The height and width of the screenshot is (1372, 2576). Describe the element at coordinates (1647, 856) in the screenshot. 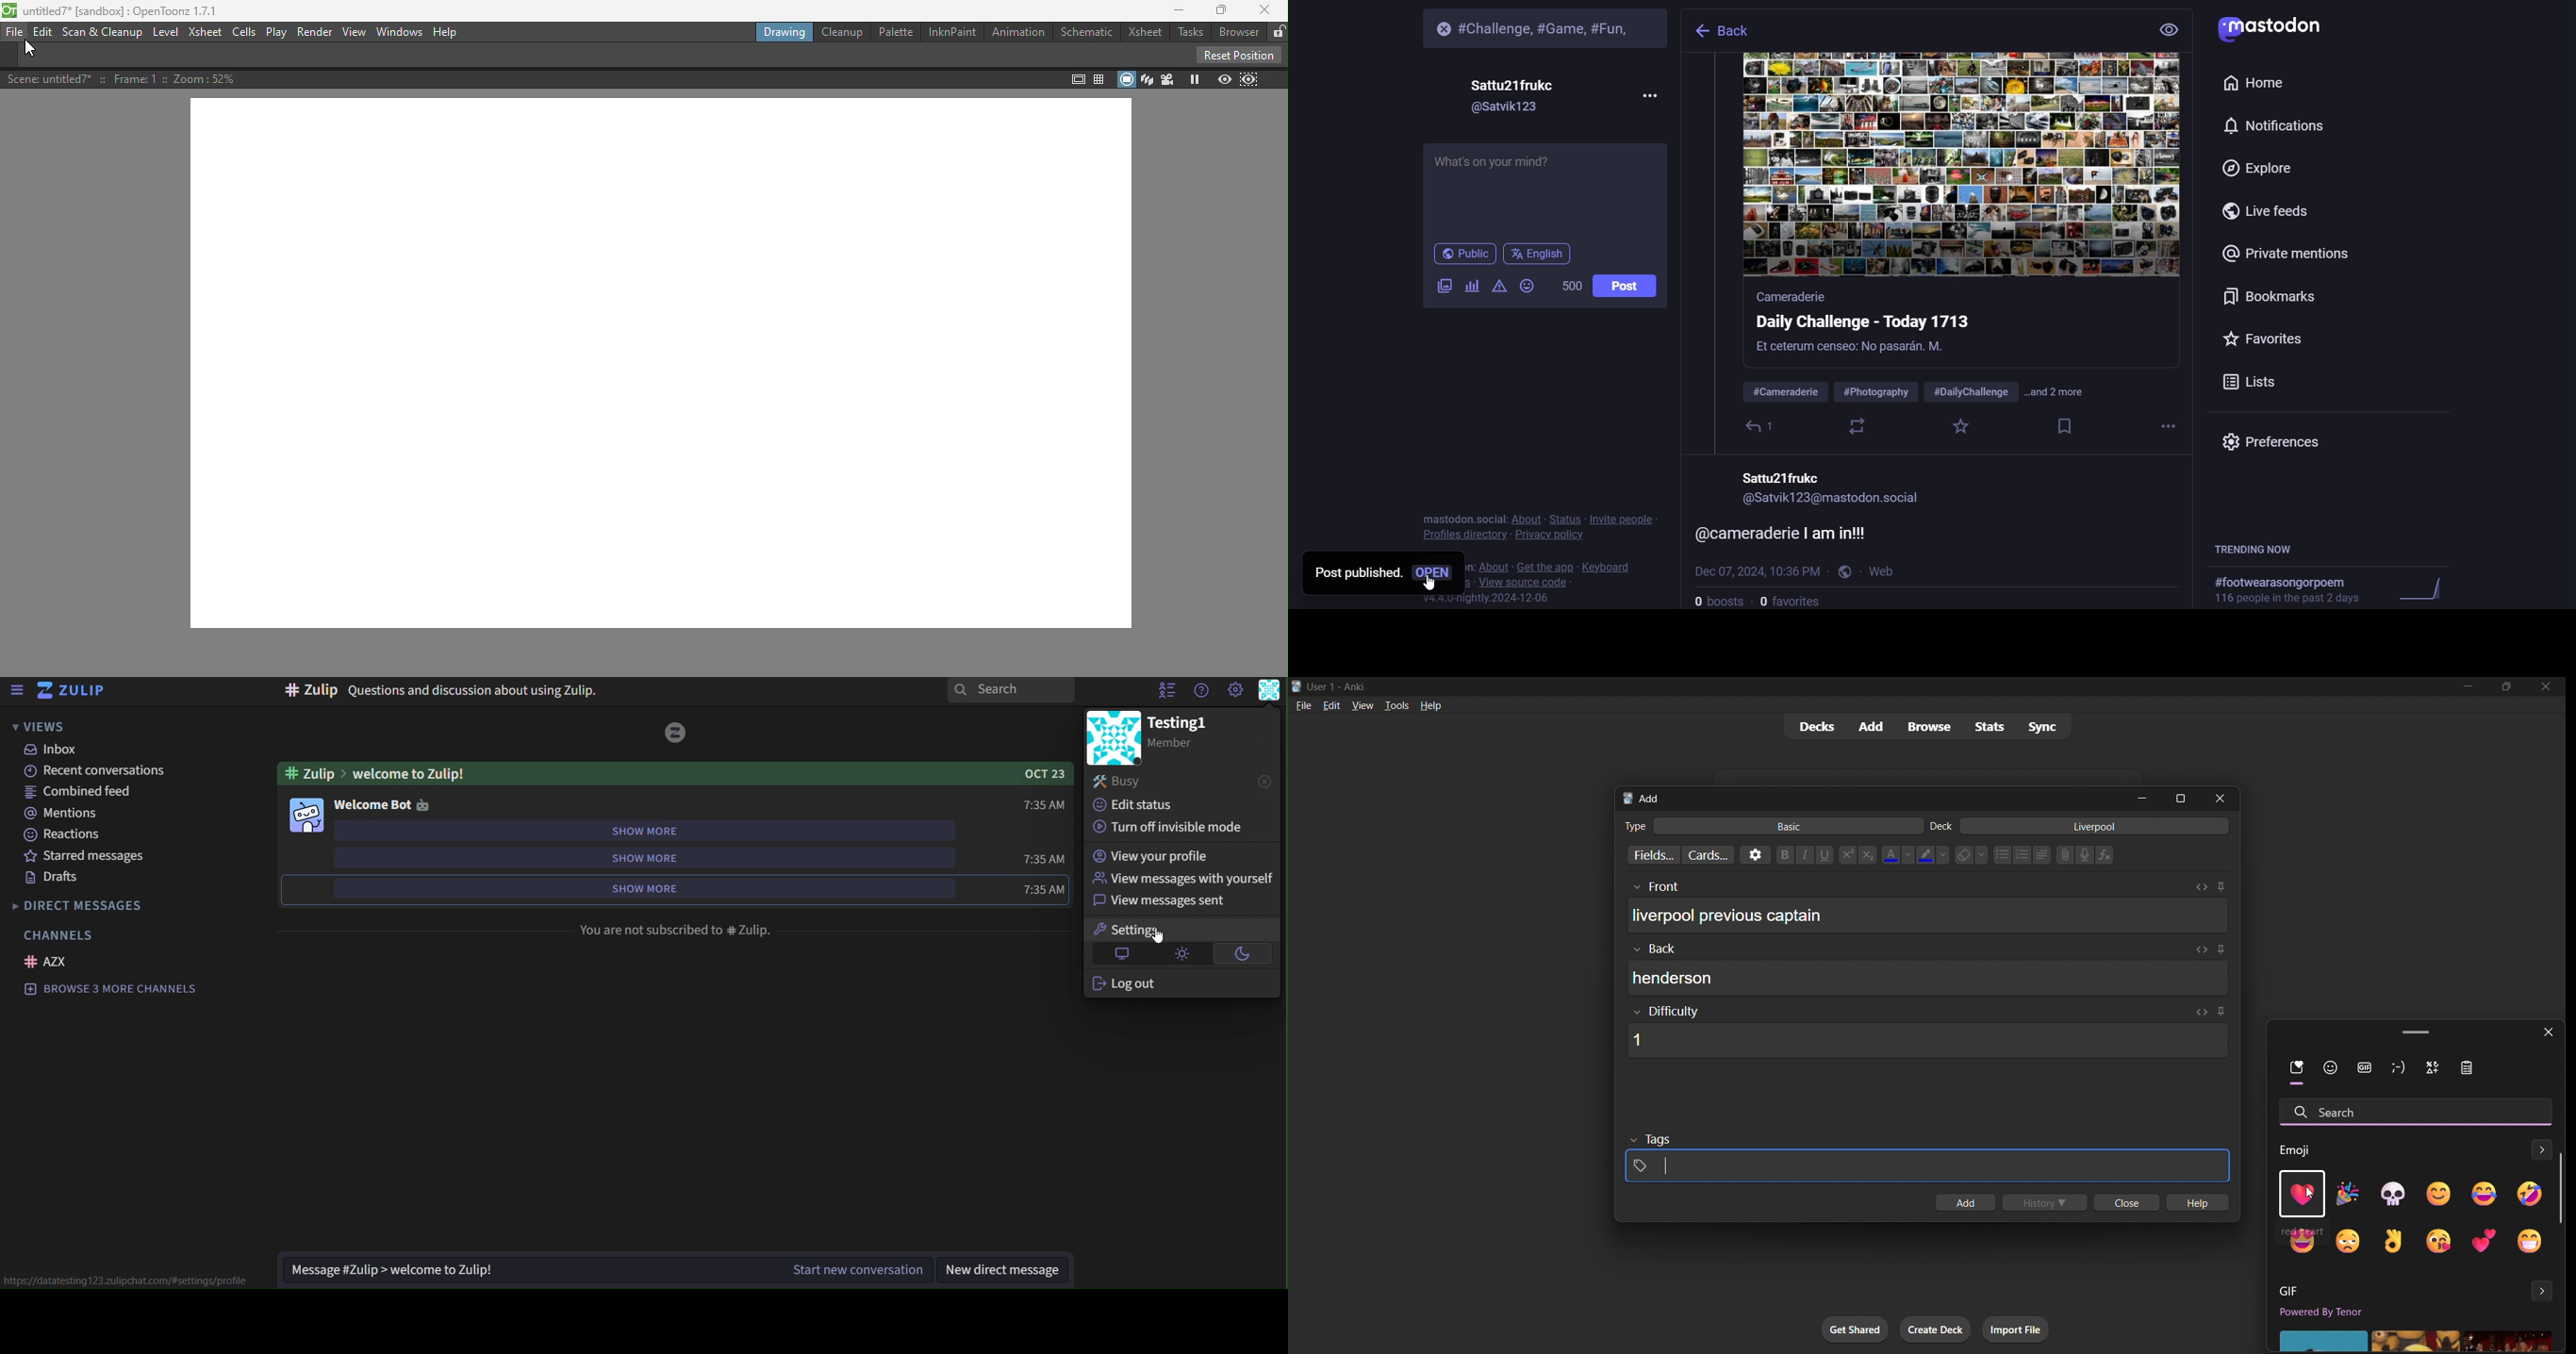

I see `customize fields` at that location.